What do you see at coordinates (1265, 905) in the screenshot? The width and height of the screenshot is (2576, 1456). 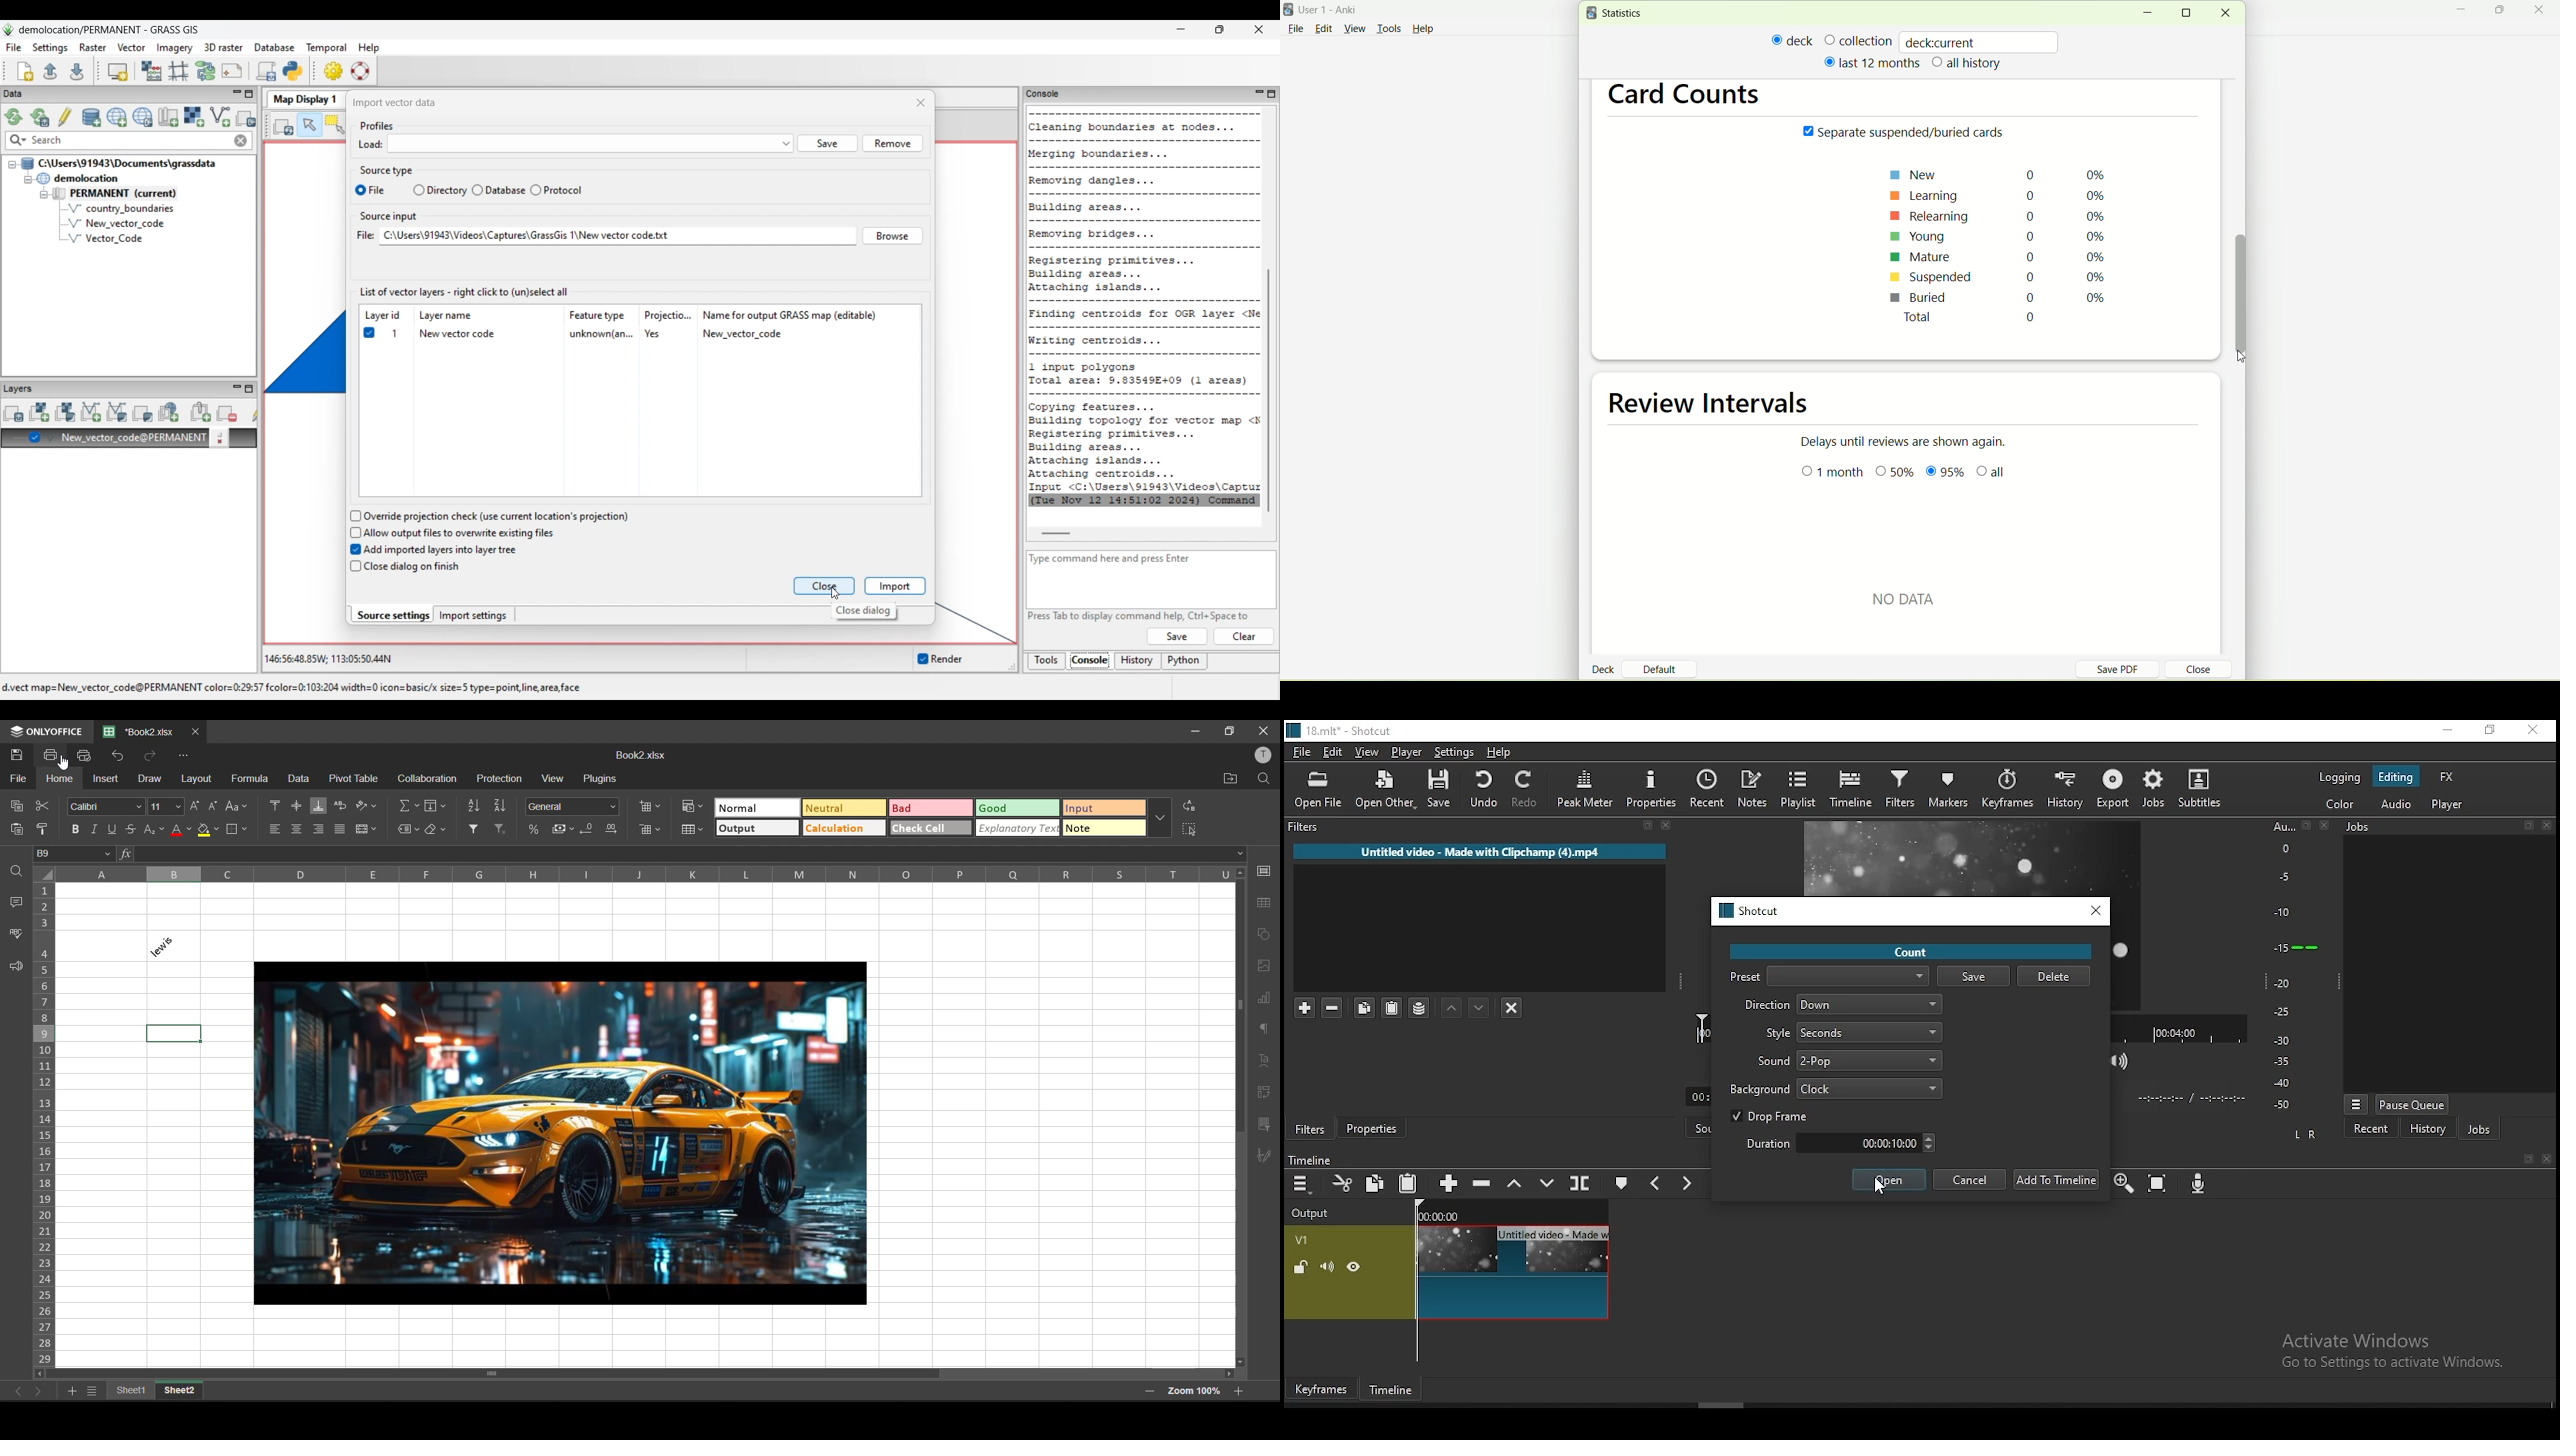 I see `table` at bounding box center [1265, 905].